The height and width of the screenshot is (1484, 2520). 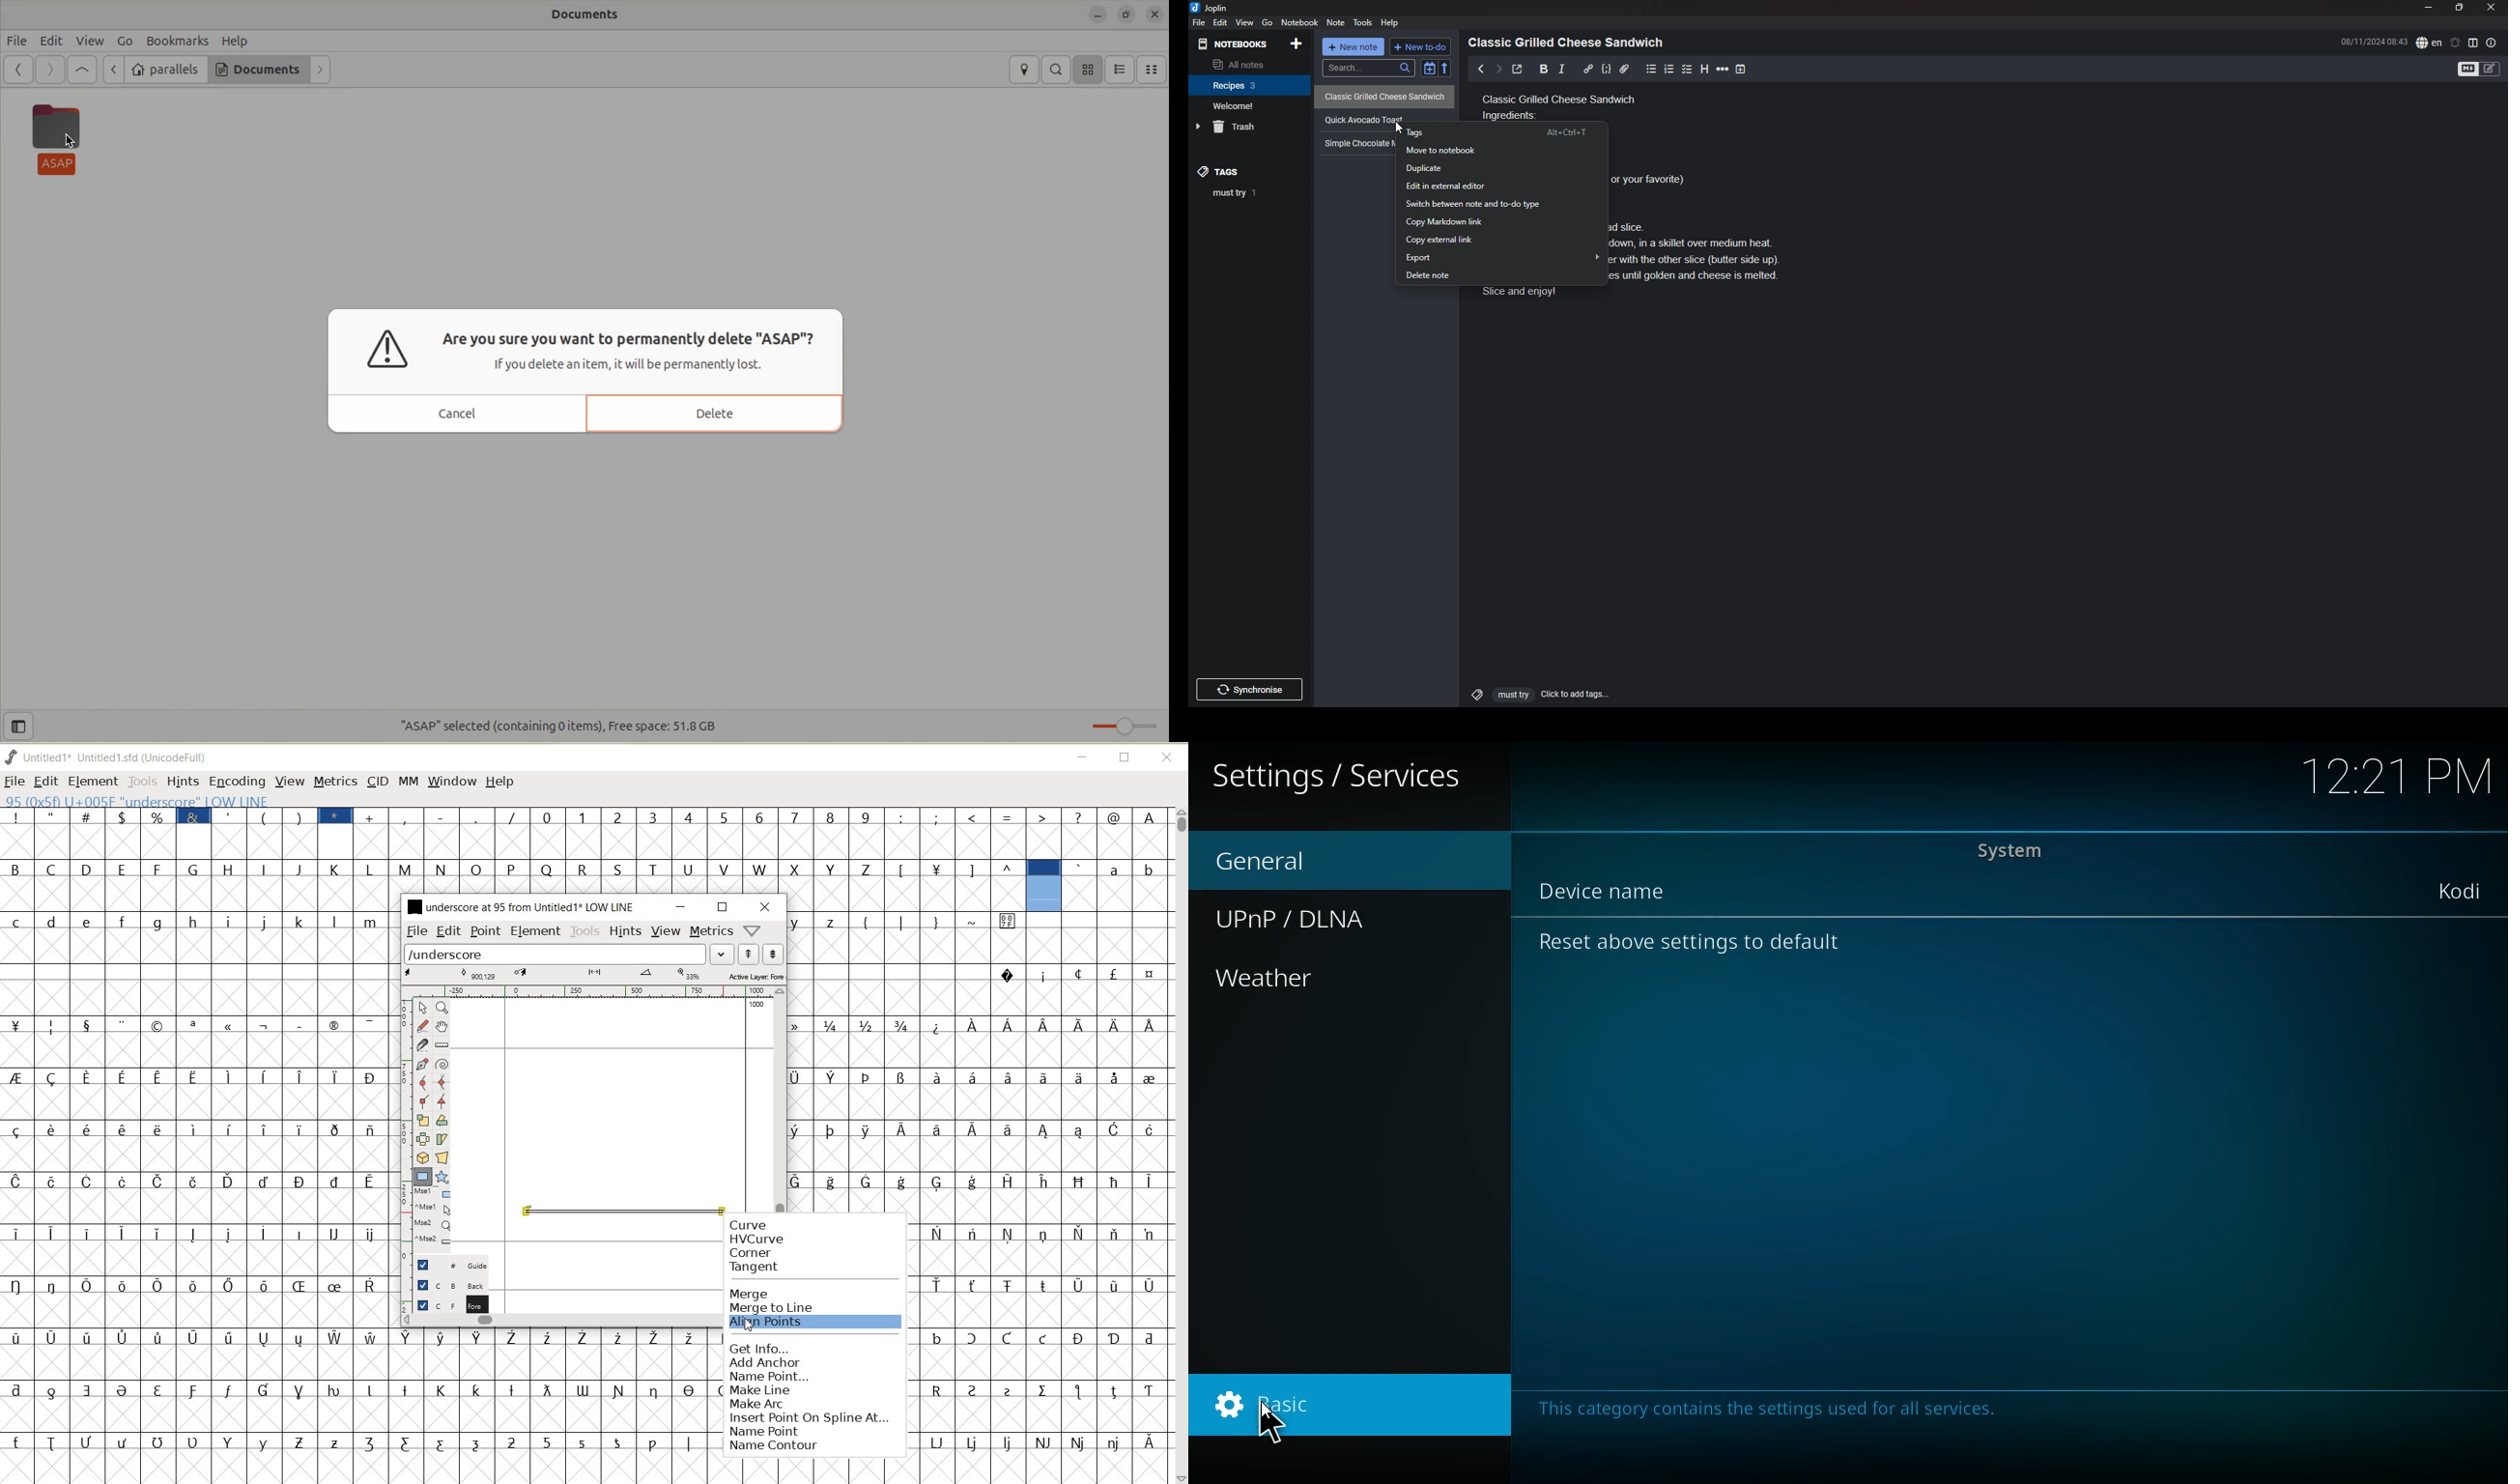 I want to click on note properties, so click(x=2492, y=43).